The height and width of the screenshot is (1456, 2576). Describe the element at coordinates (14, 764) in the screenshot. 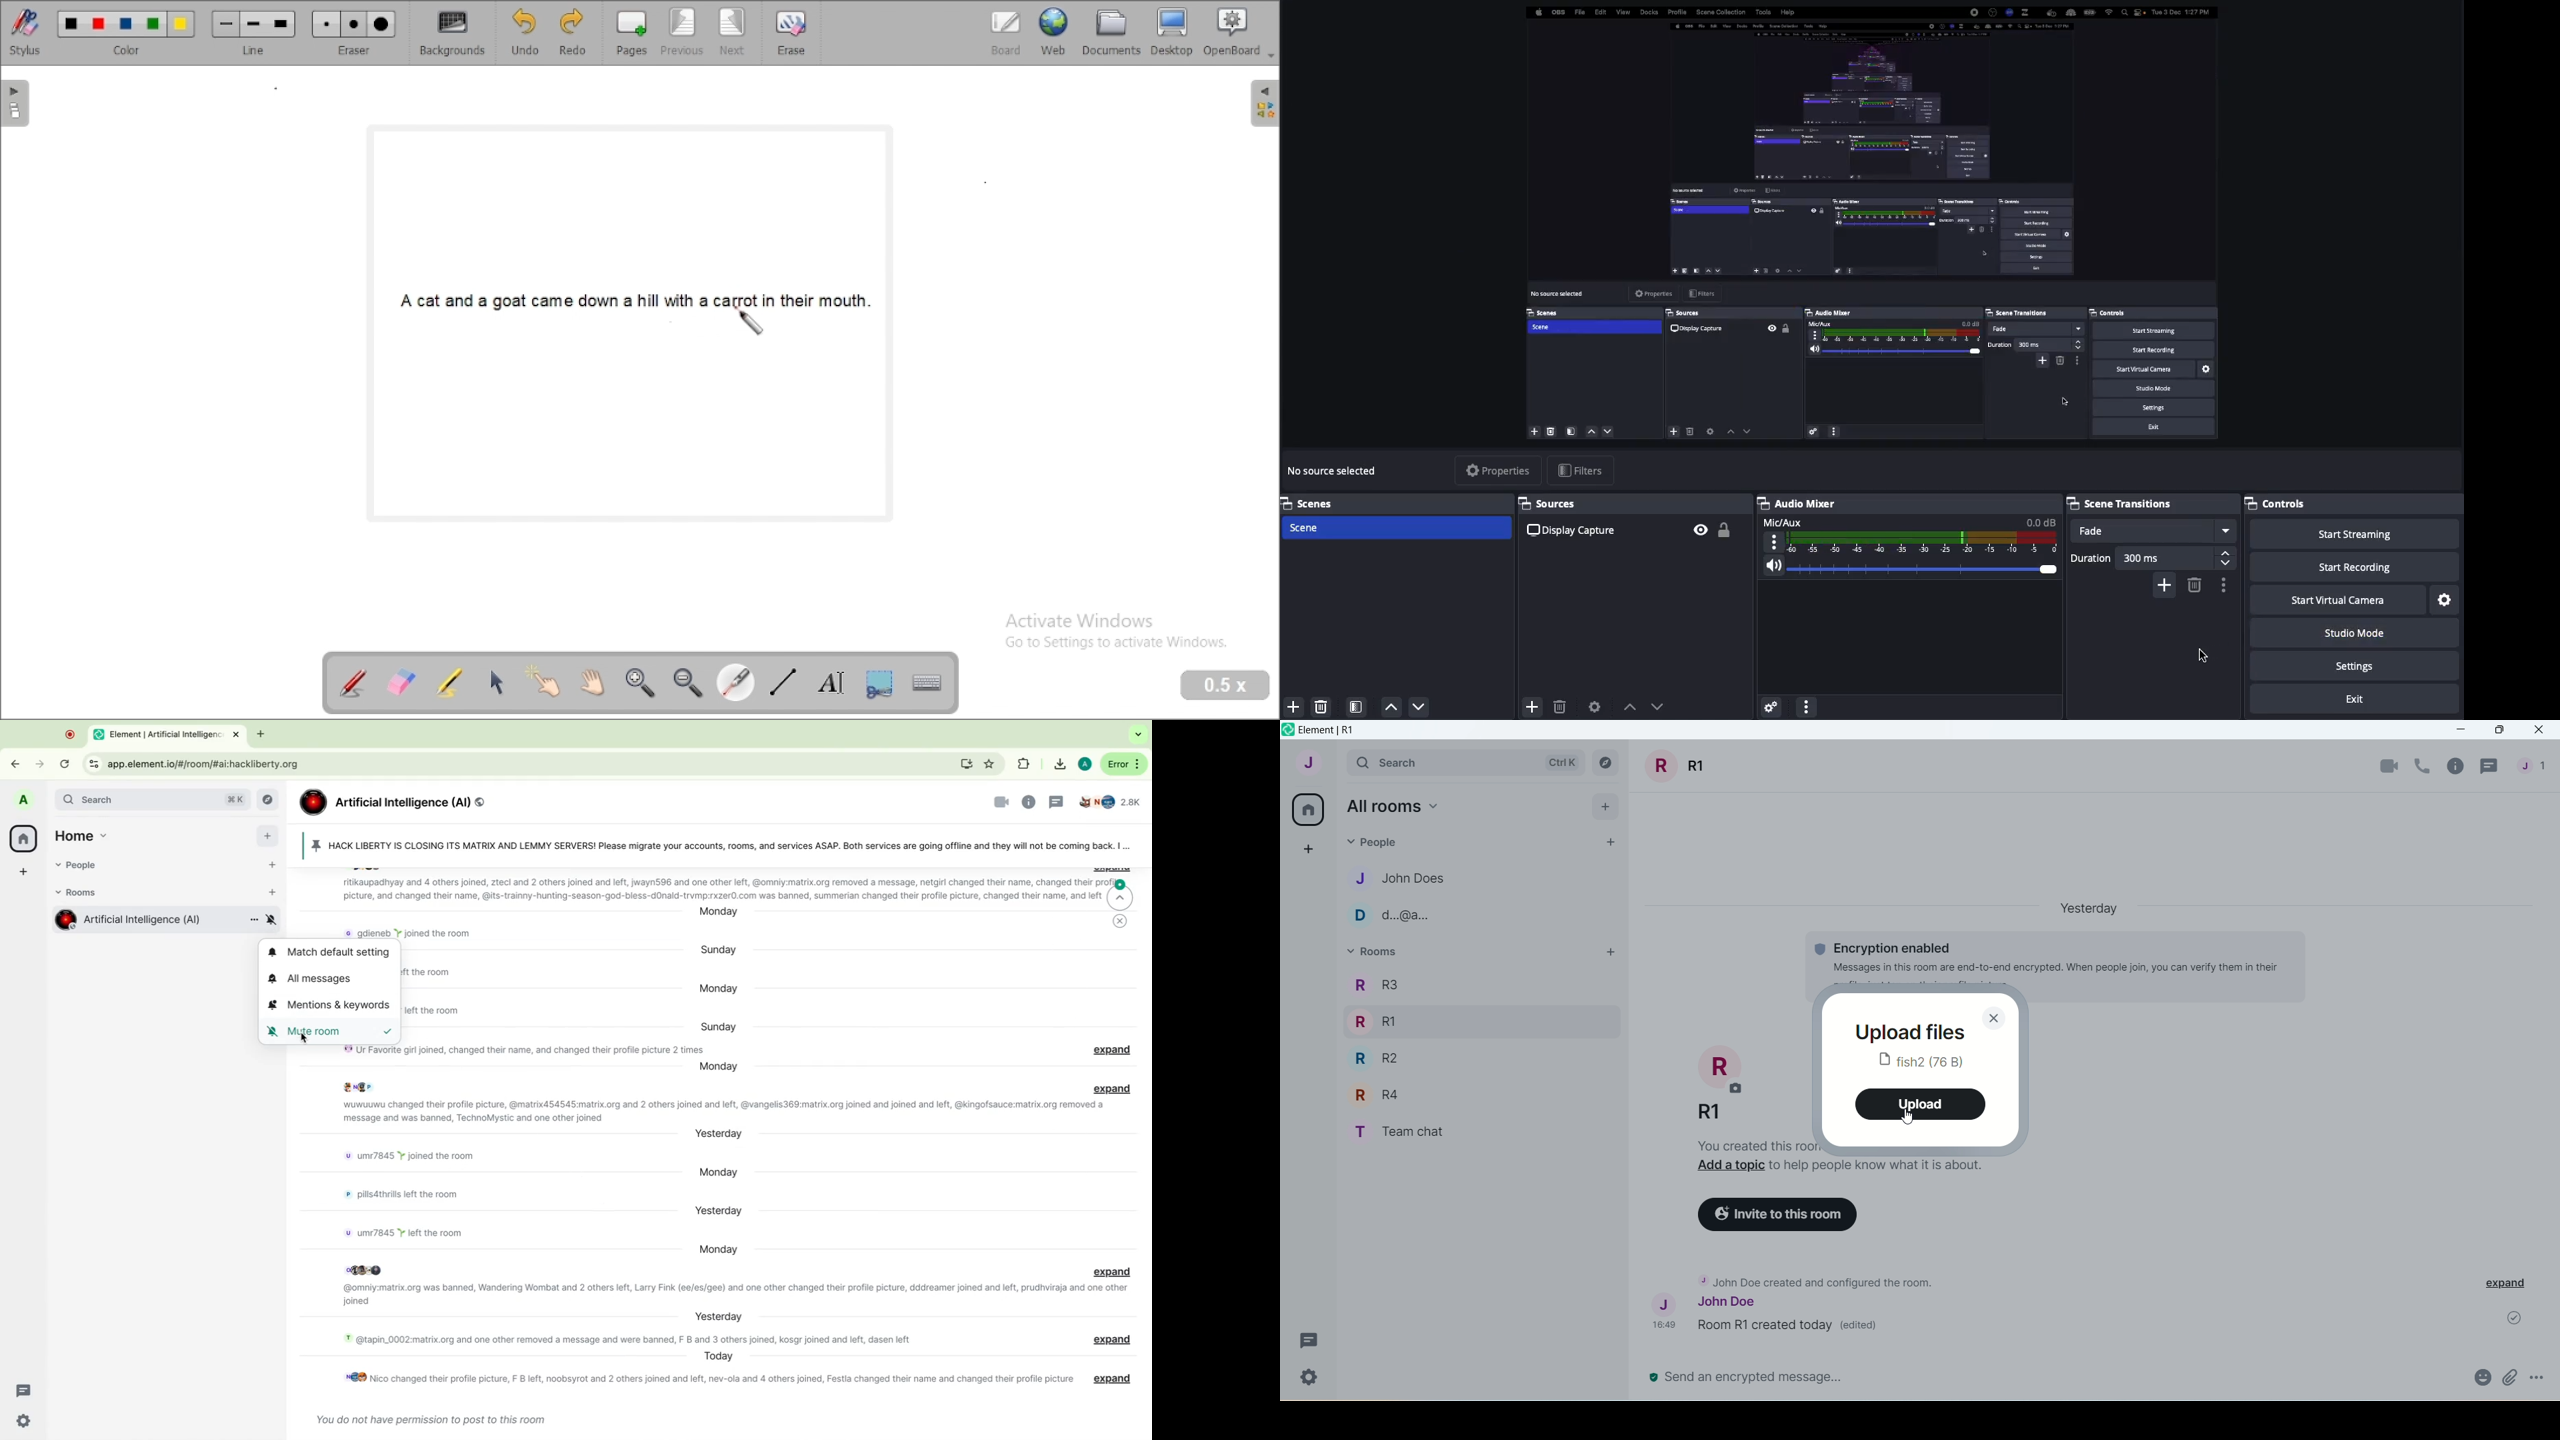

I see `back` at that location.